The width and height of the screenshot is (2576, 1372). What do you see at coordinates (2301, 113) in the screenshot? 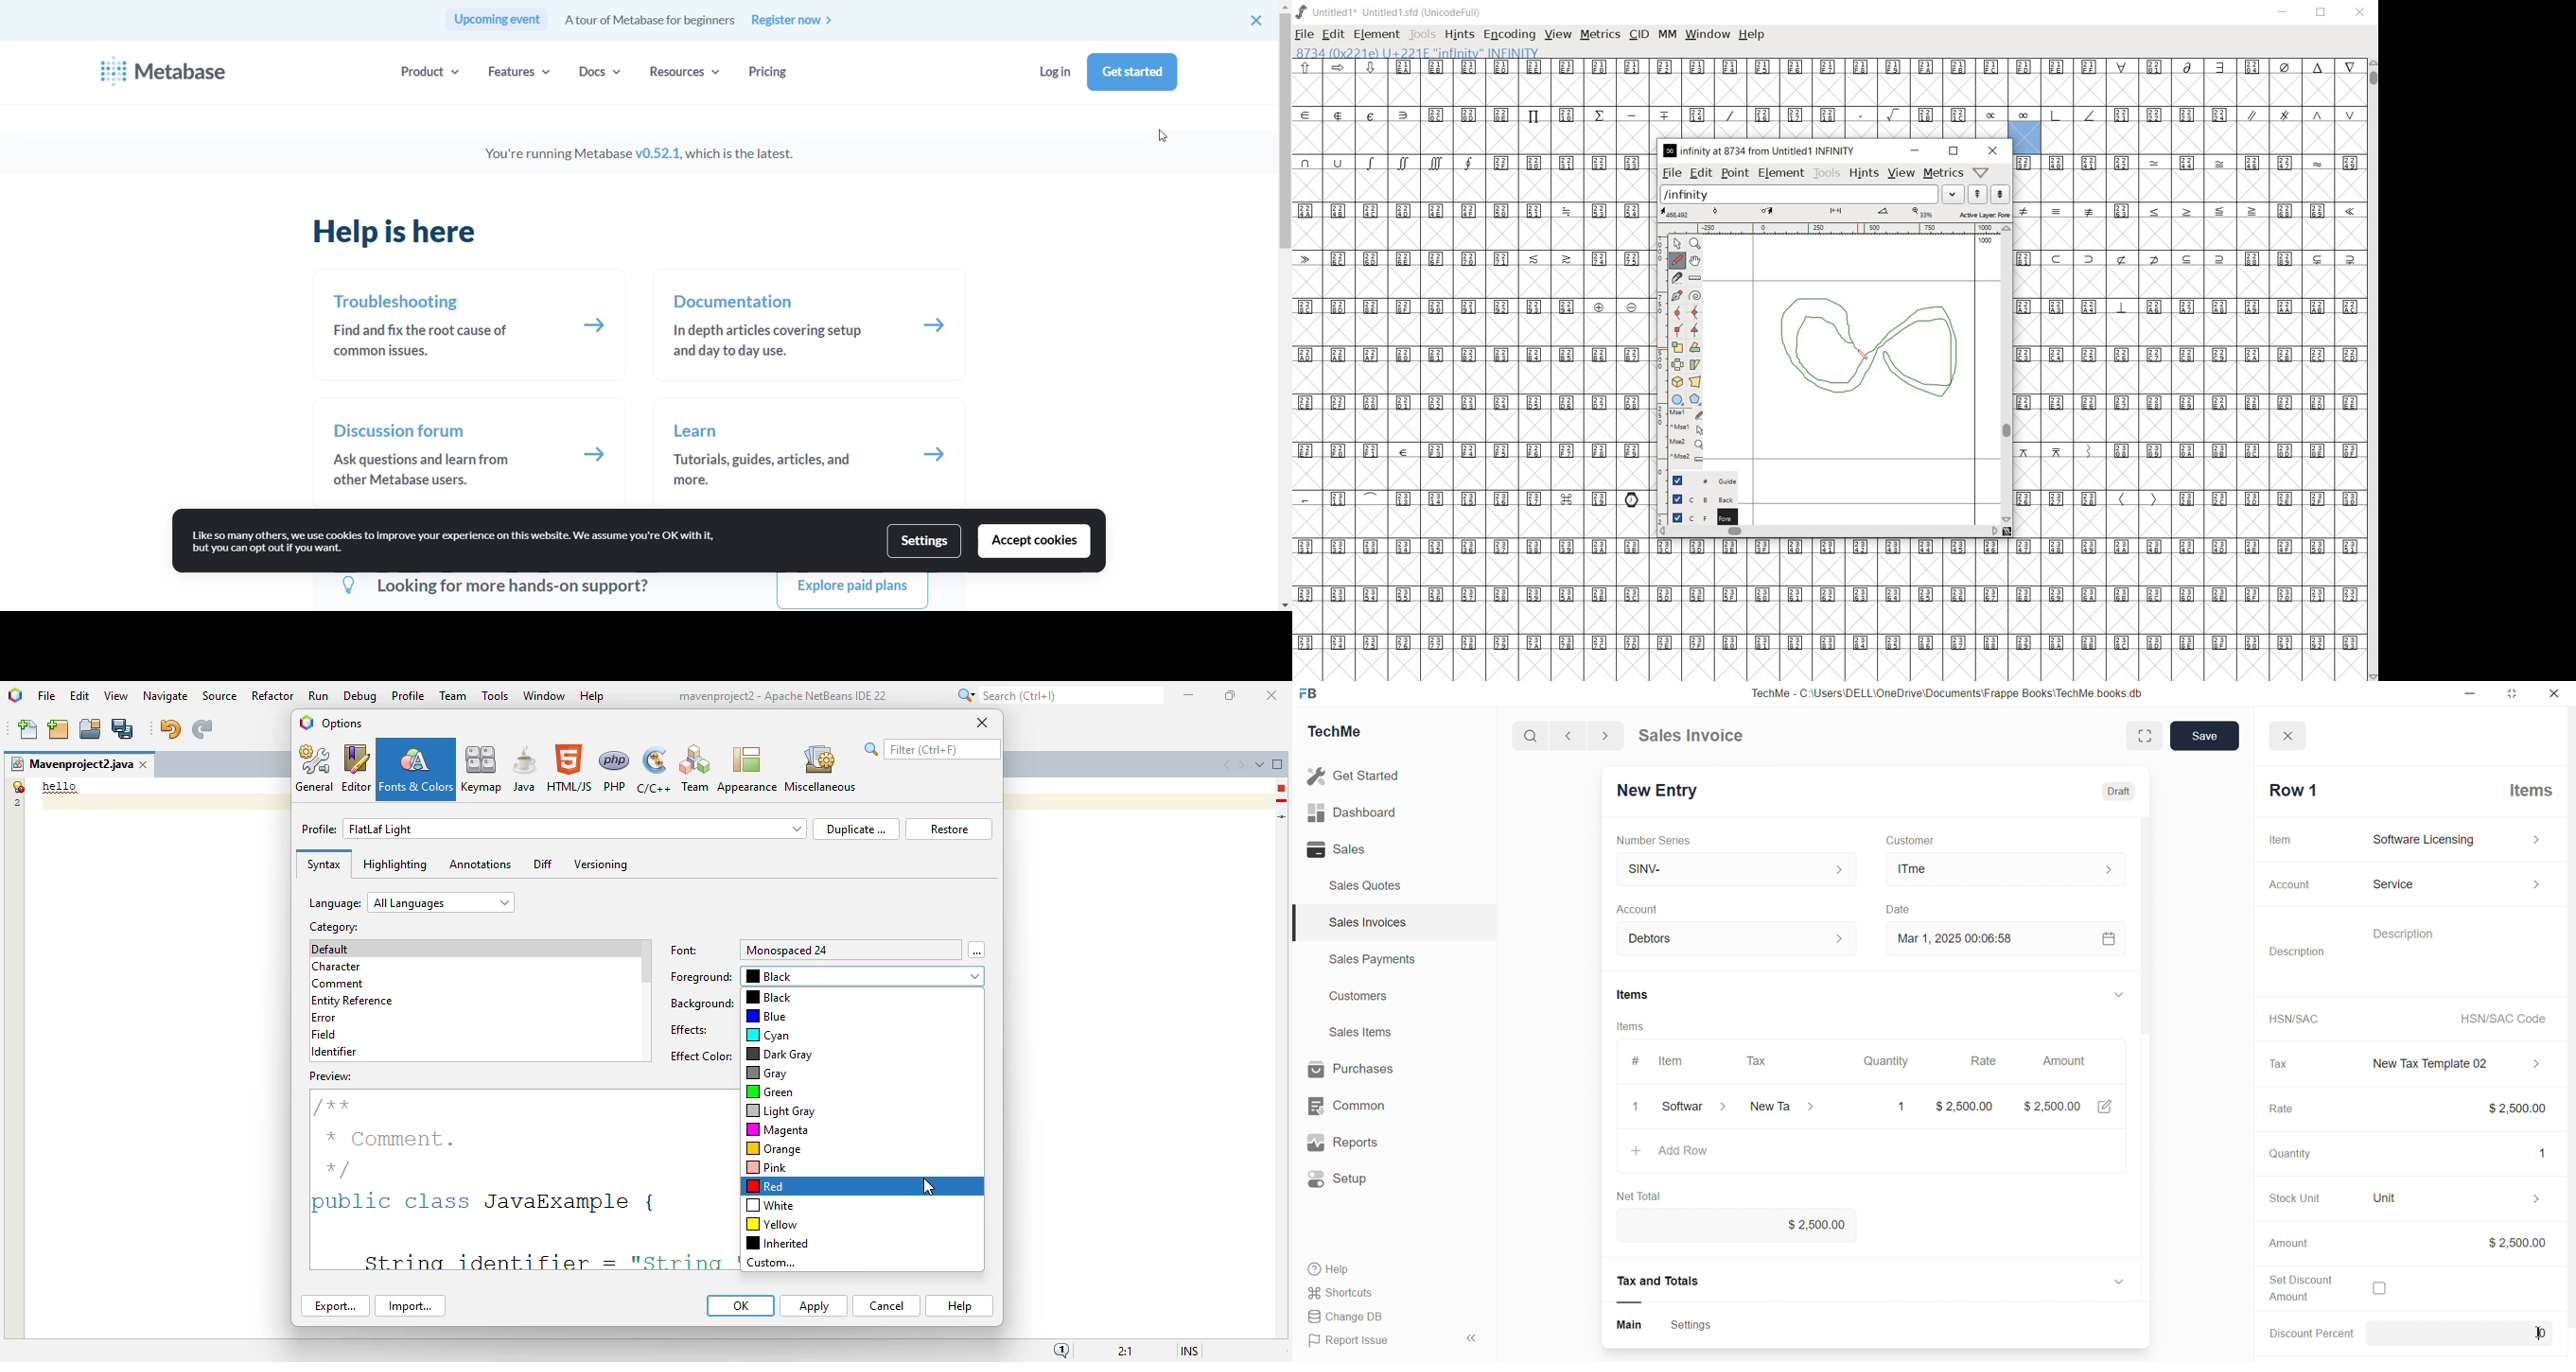
I see `symbols` at bounding box center [2301, 113].